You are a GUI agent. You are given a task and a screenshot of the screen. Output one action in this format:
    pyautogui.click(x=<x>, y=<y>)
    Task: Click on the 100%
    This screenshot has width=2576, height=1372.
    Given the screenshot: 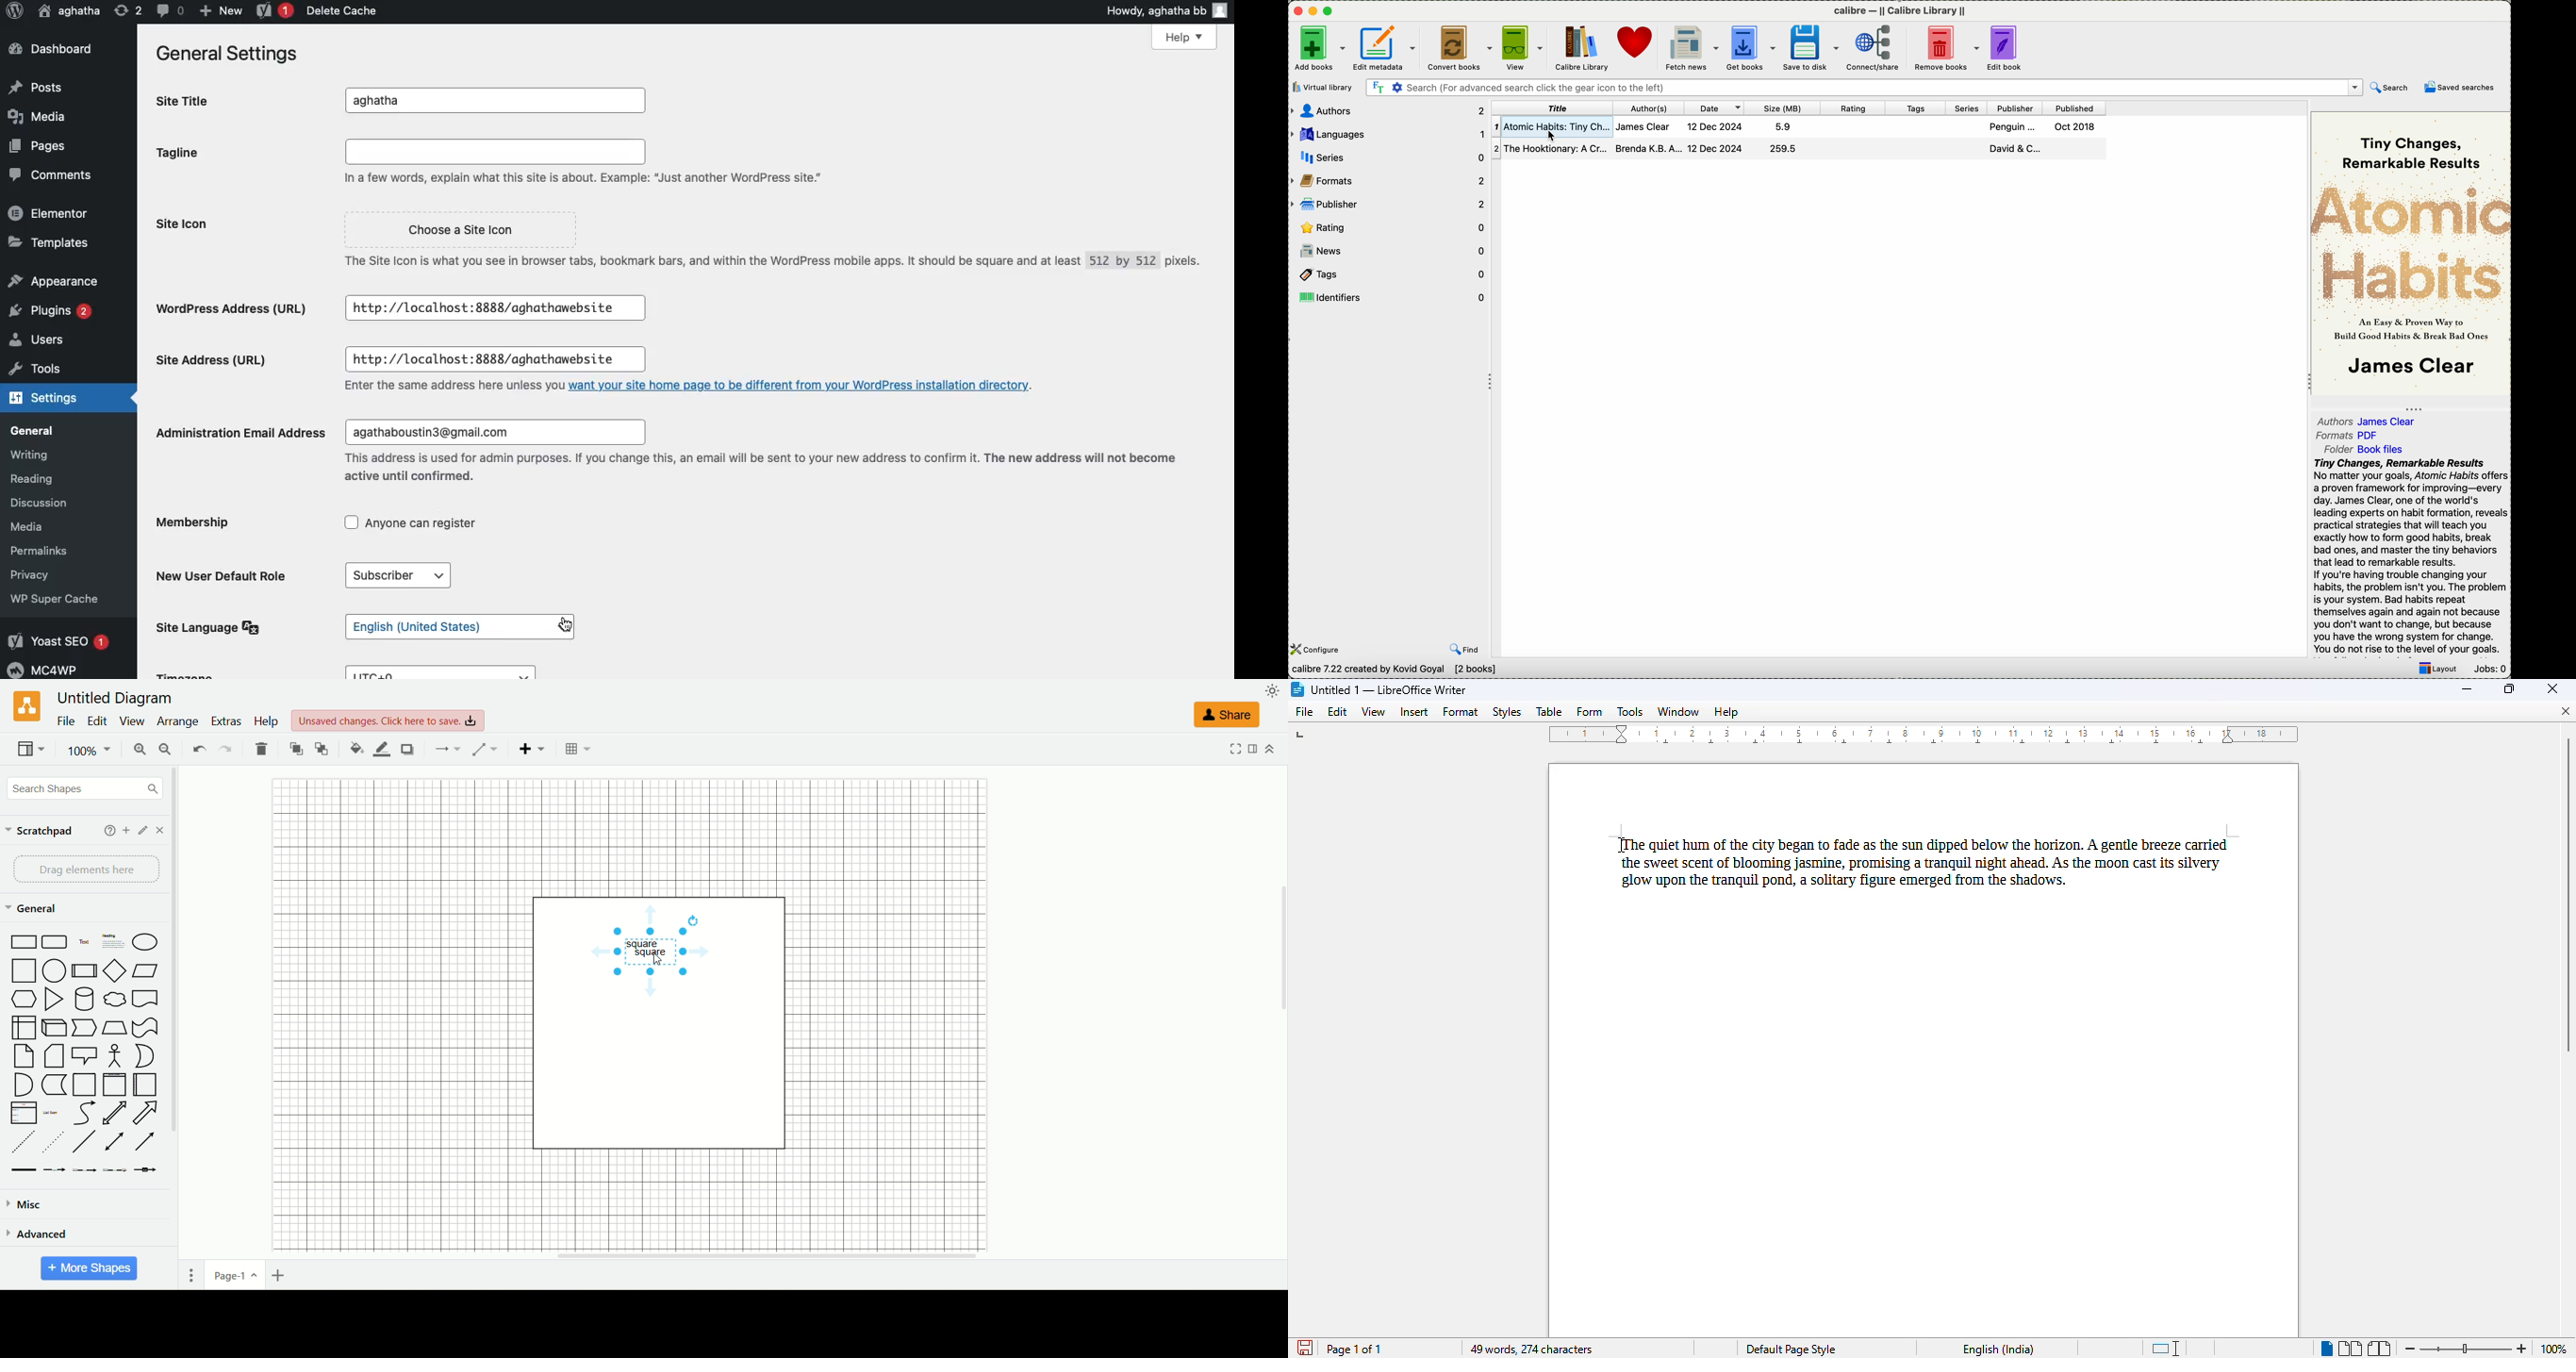 What is the action you would take?
    pyautogui.click(x=2551, y=1349)
    